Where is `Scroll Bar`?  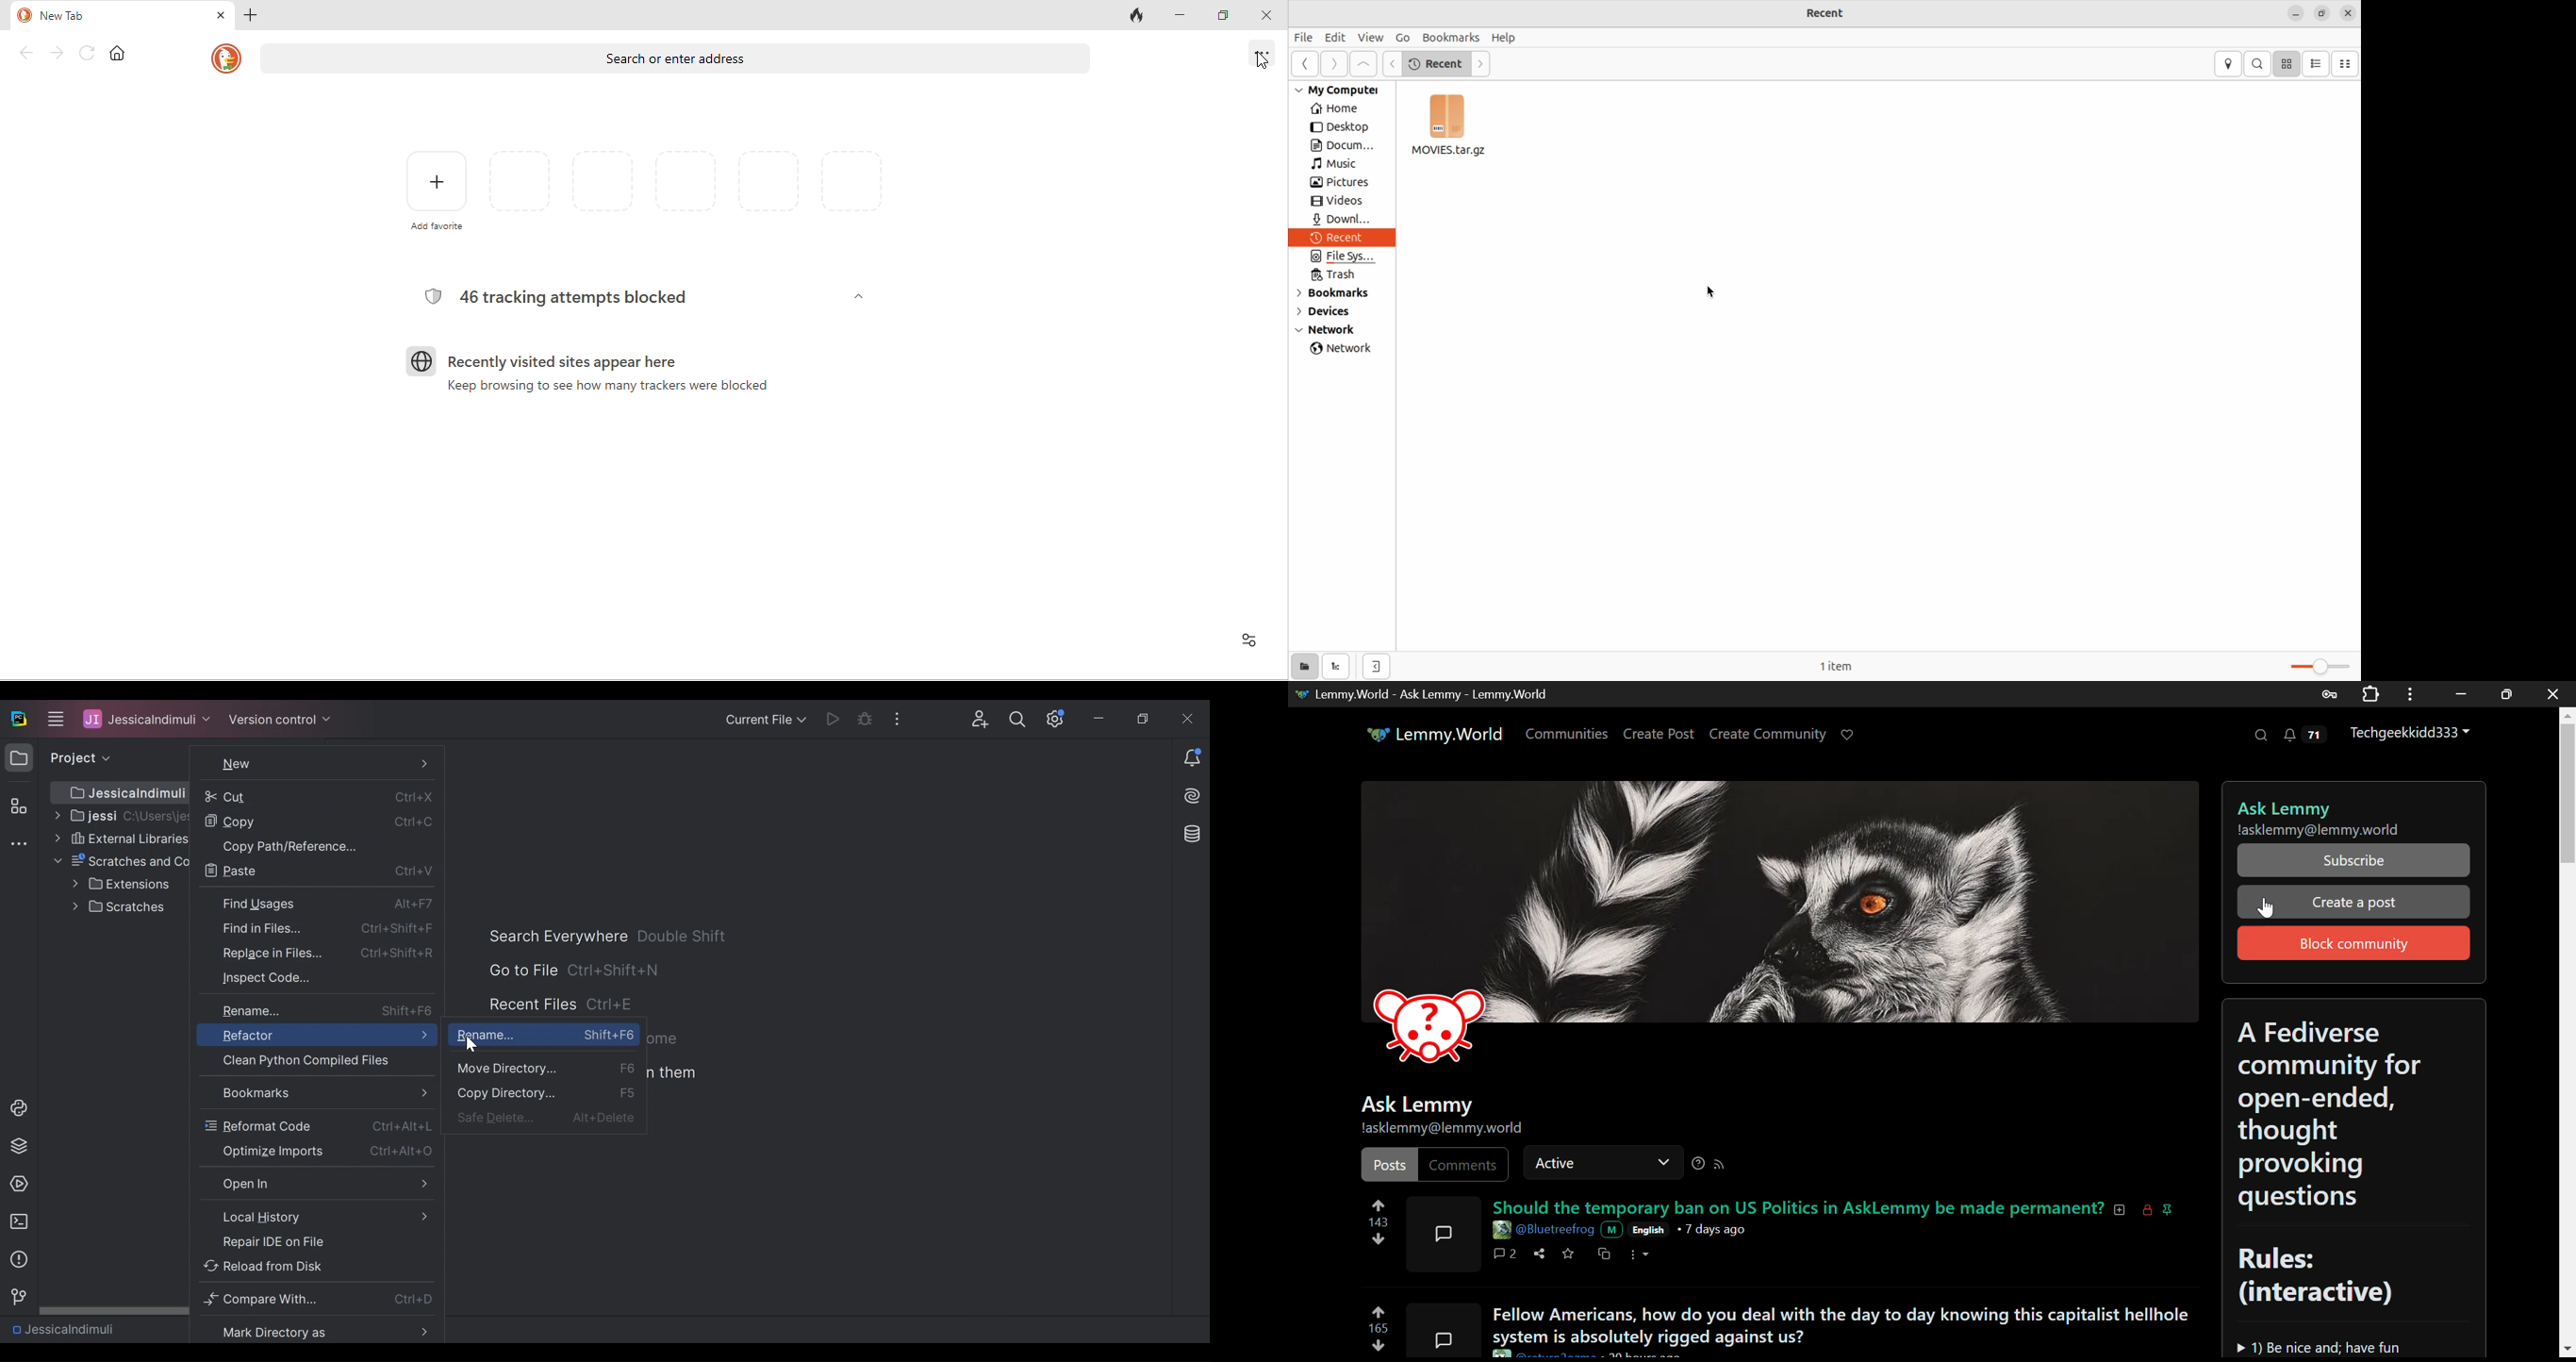
Scroll Bar is located at coordinates (2568, 1025).